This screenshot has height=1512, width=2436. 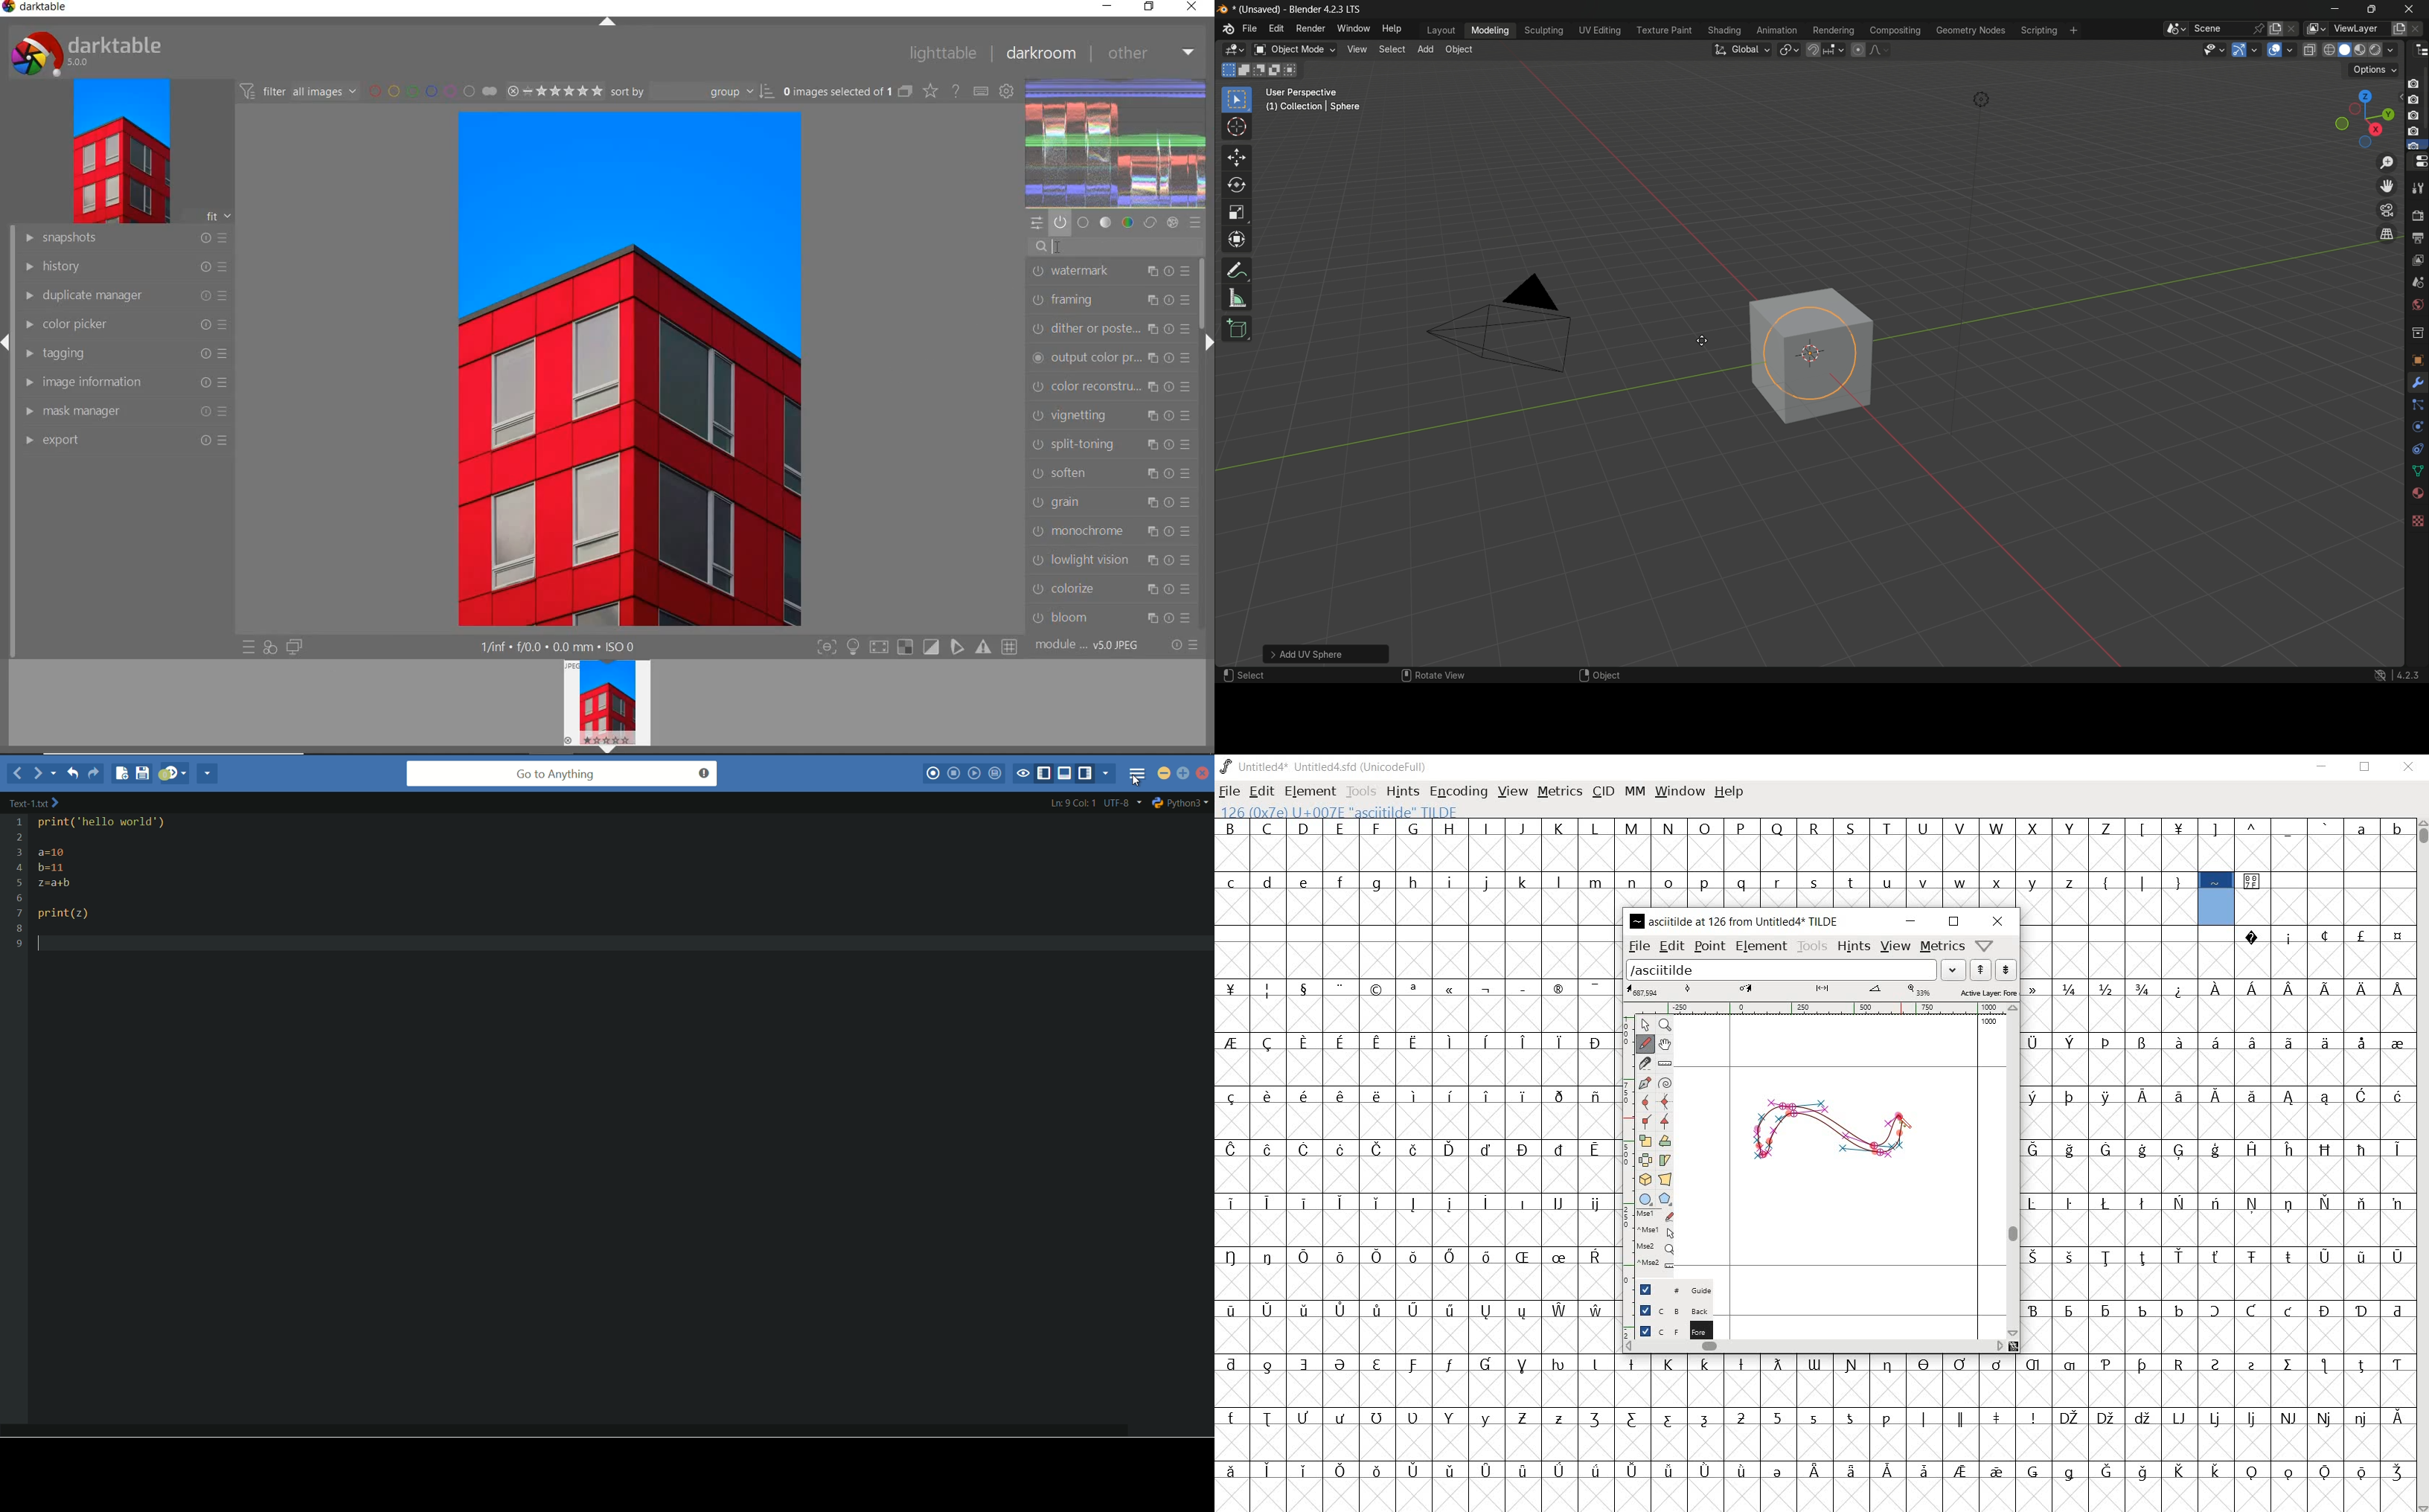 I want to click on HINTS, so click(x=1401, y=791).